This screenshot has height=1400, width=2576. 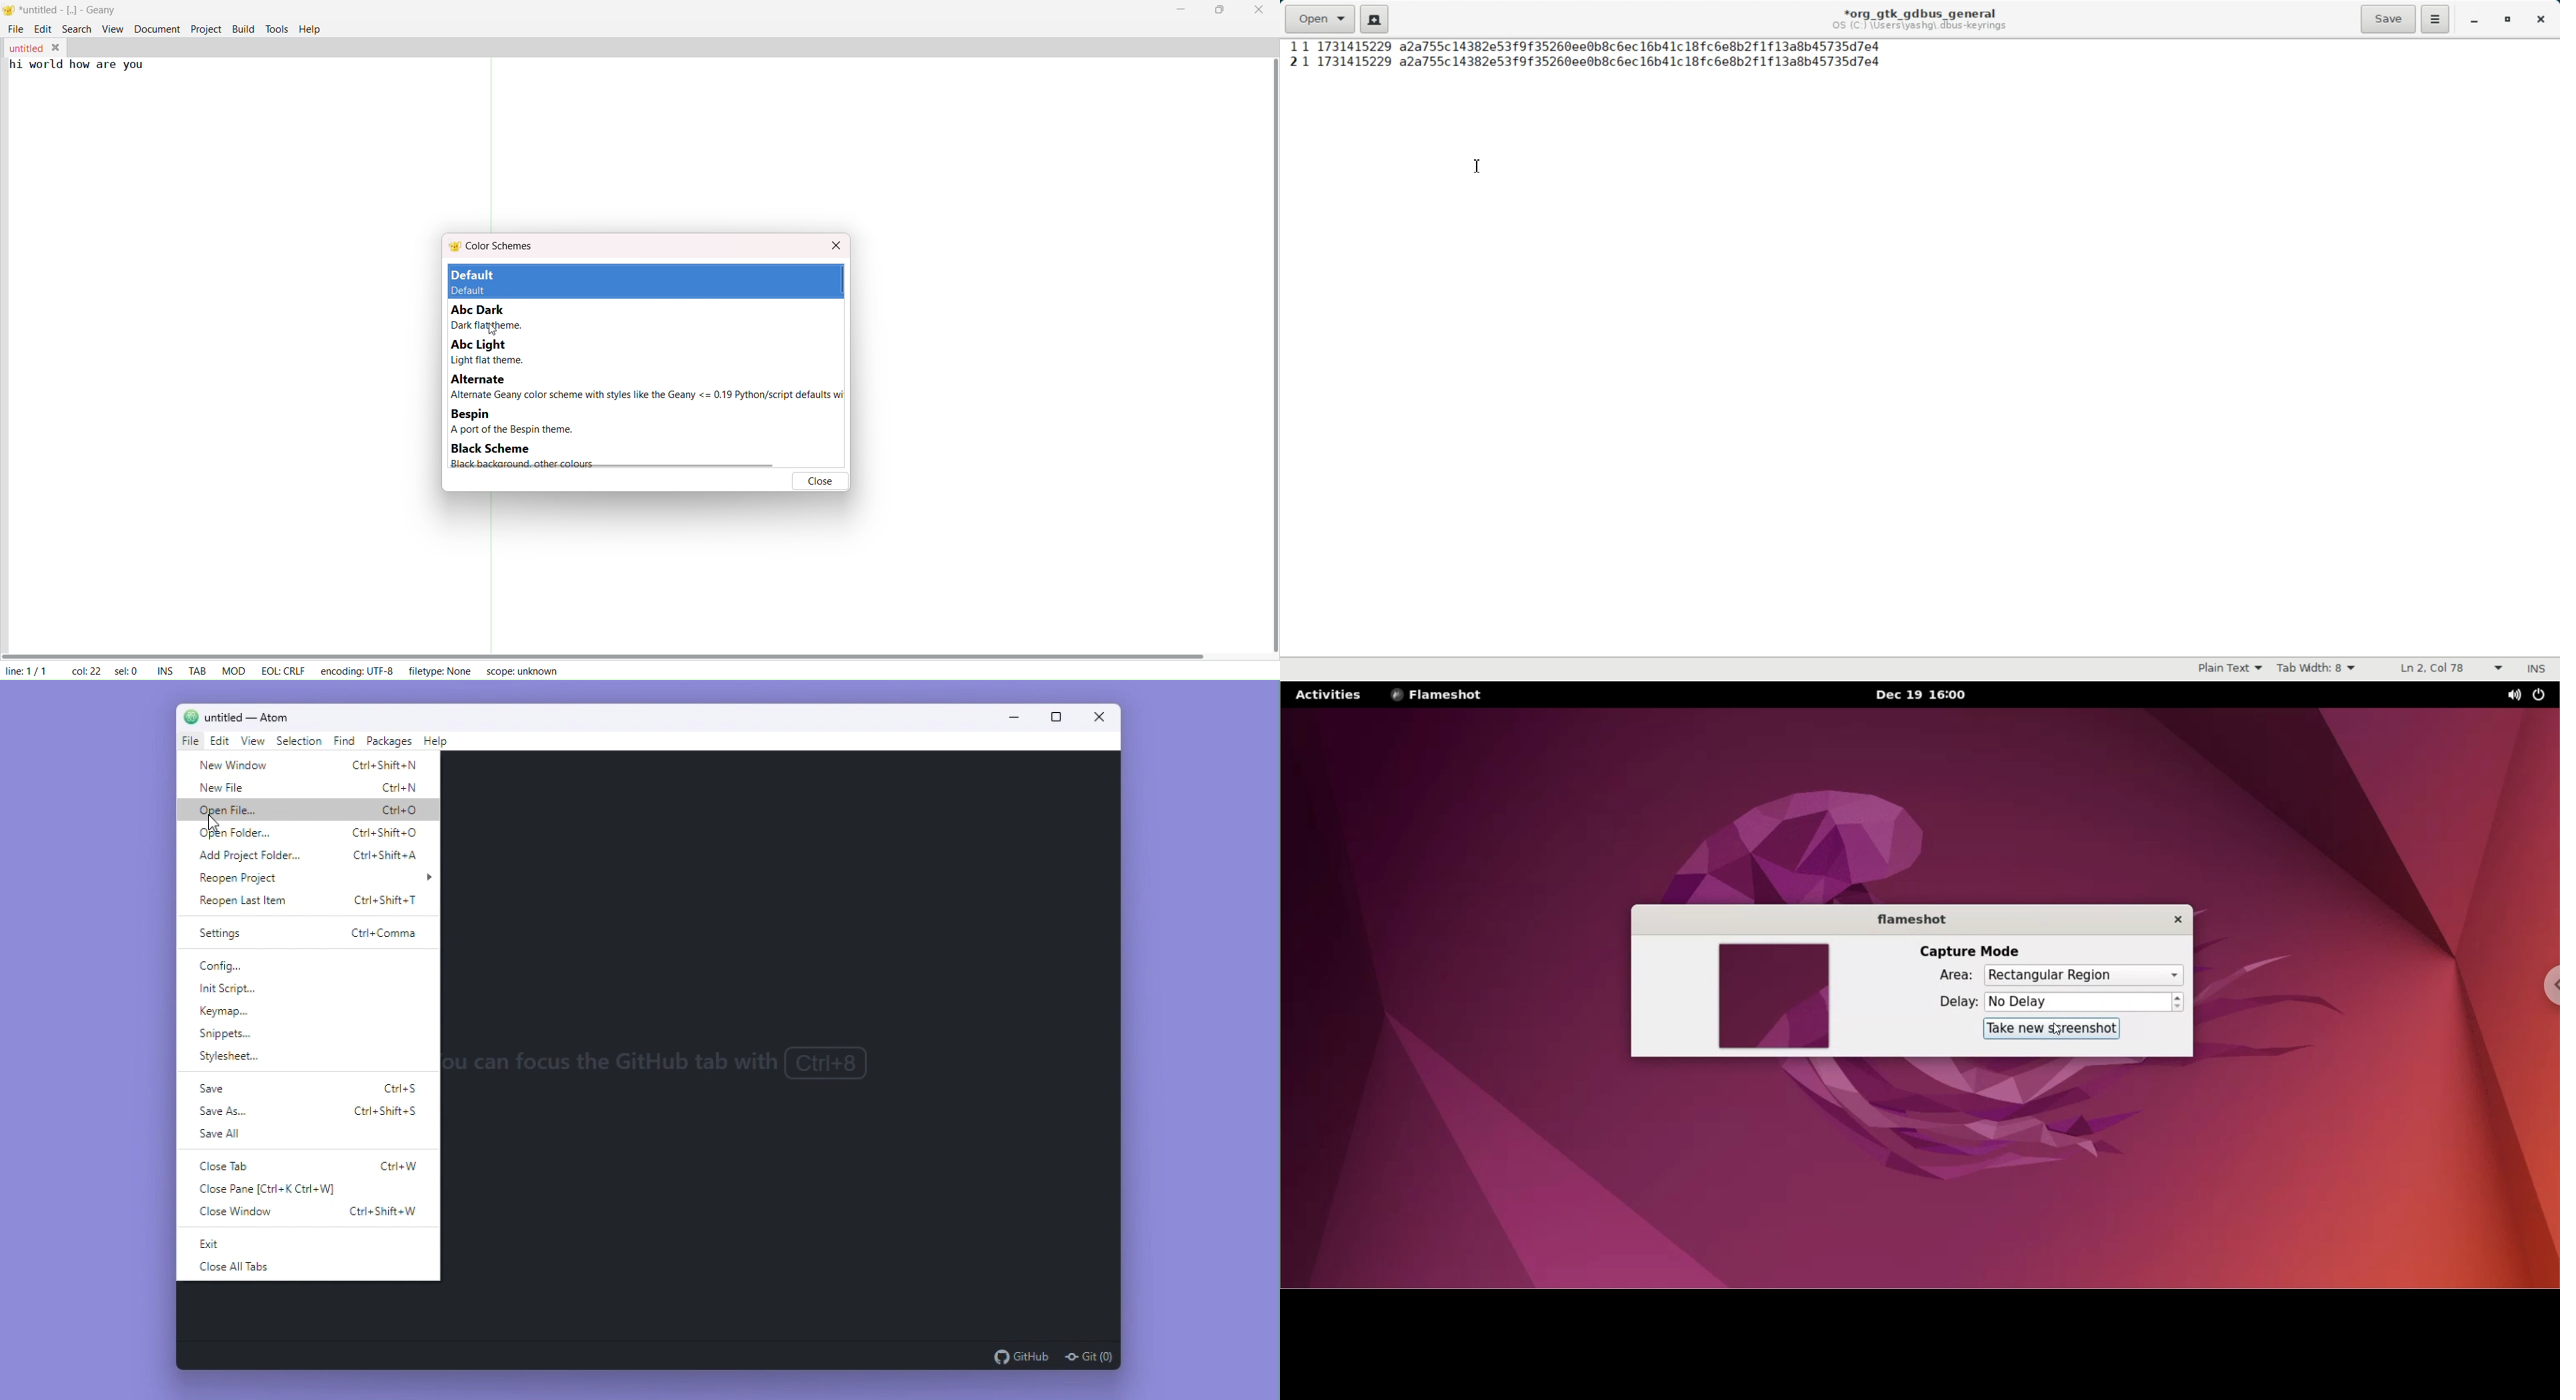 I want to click on Text Wrapping, so click(x=2438, y=669).